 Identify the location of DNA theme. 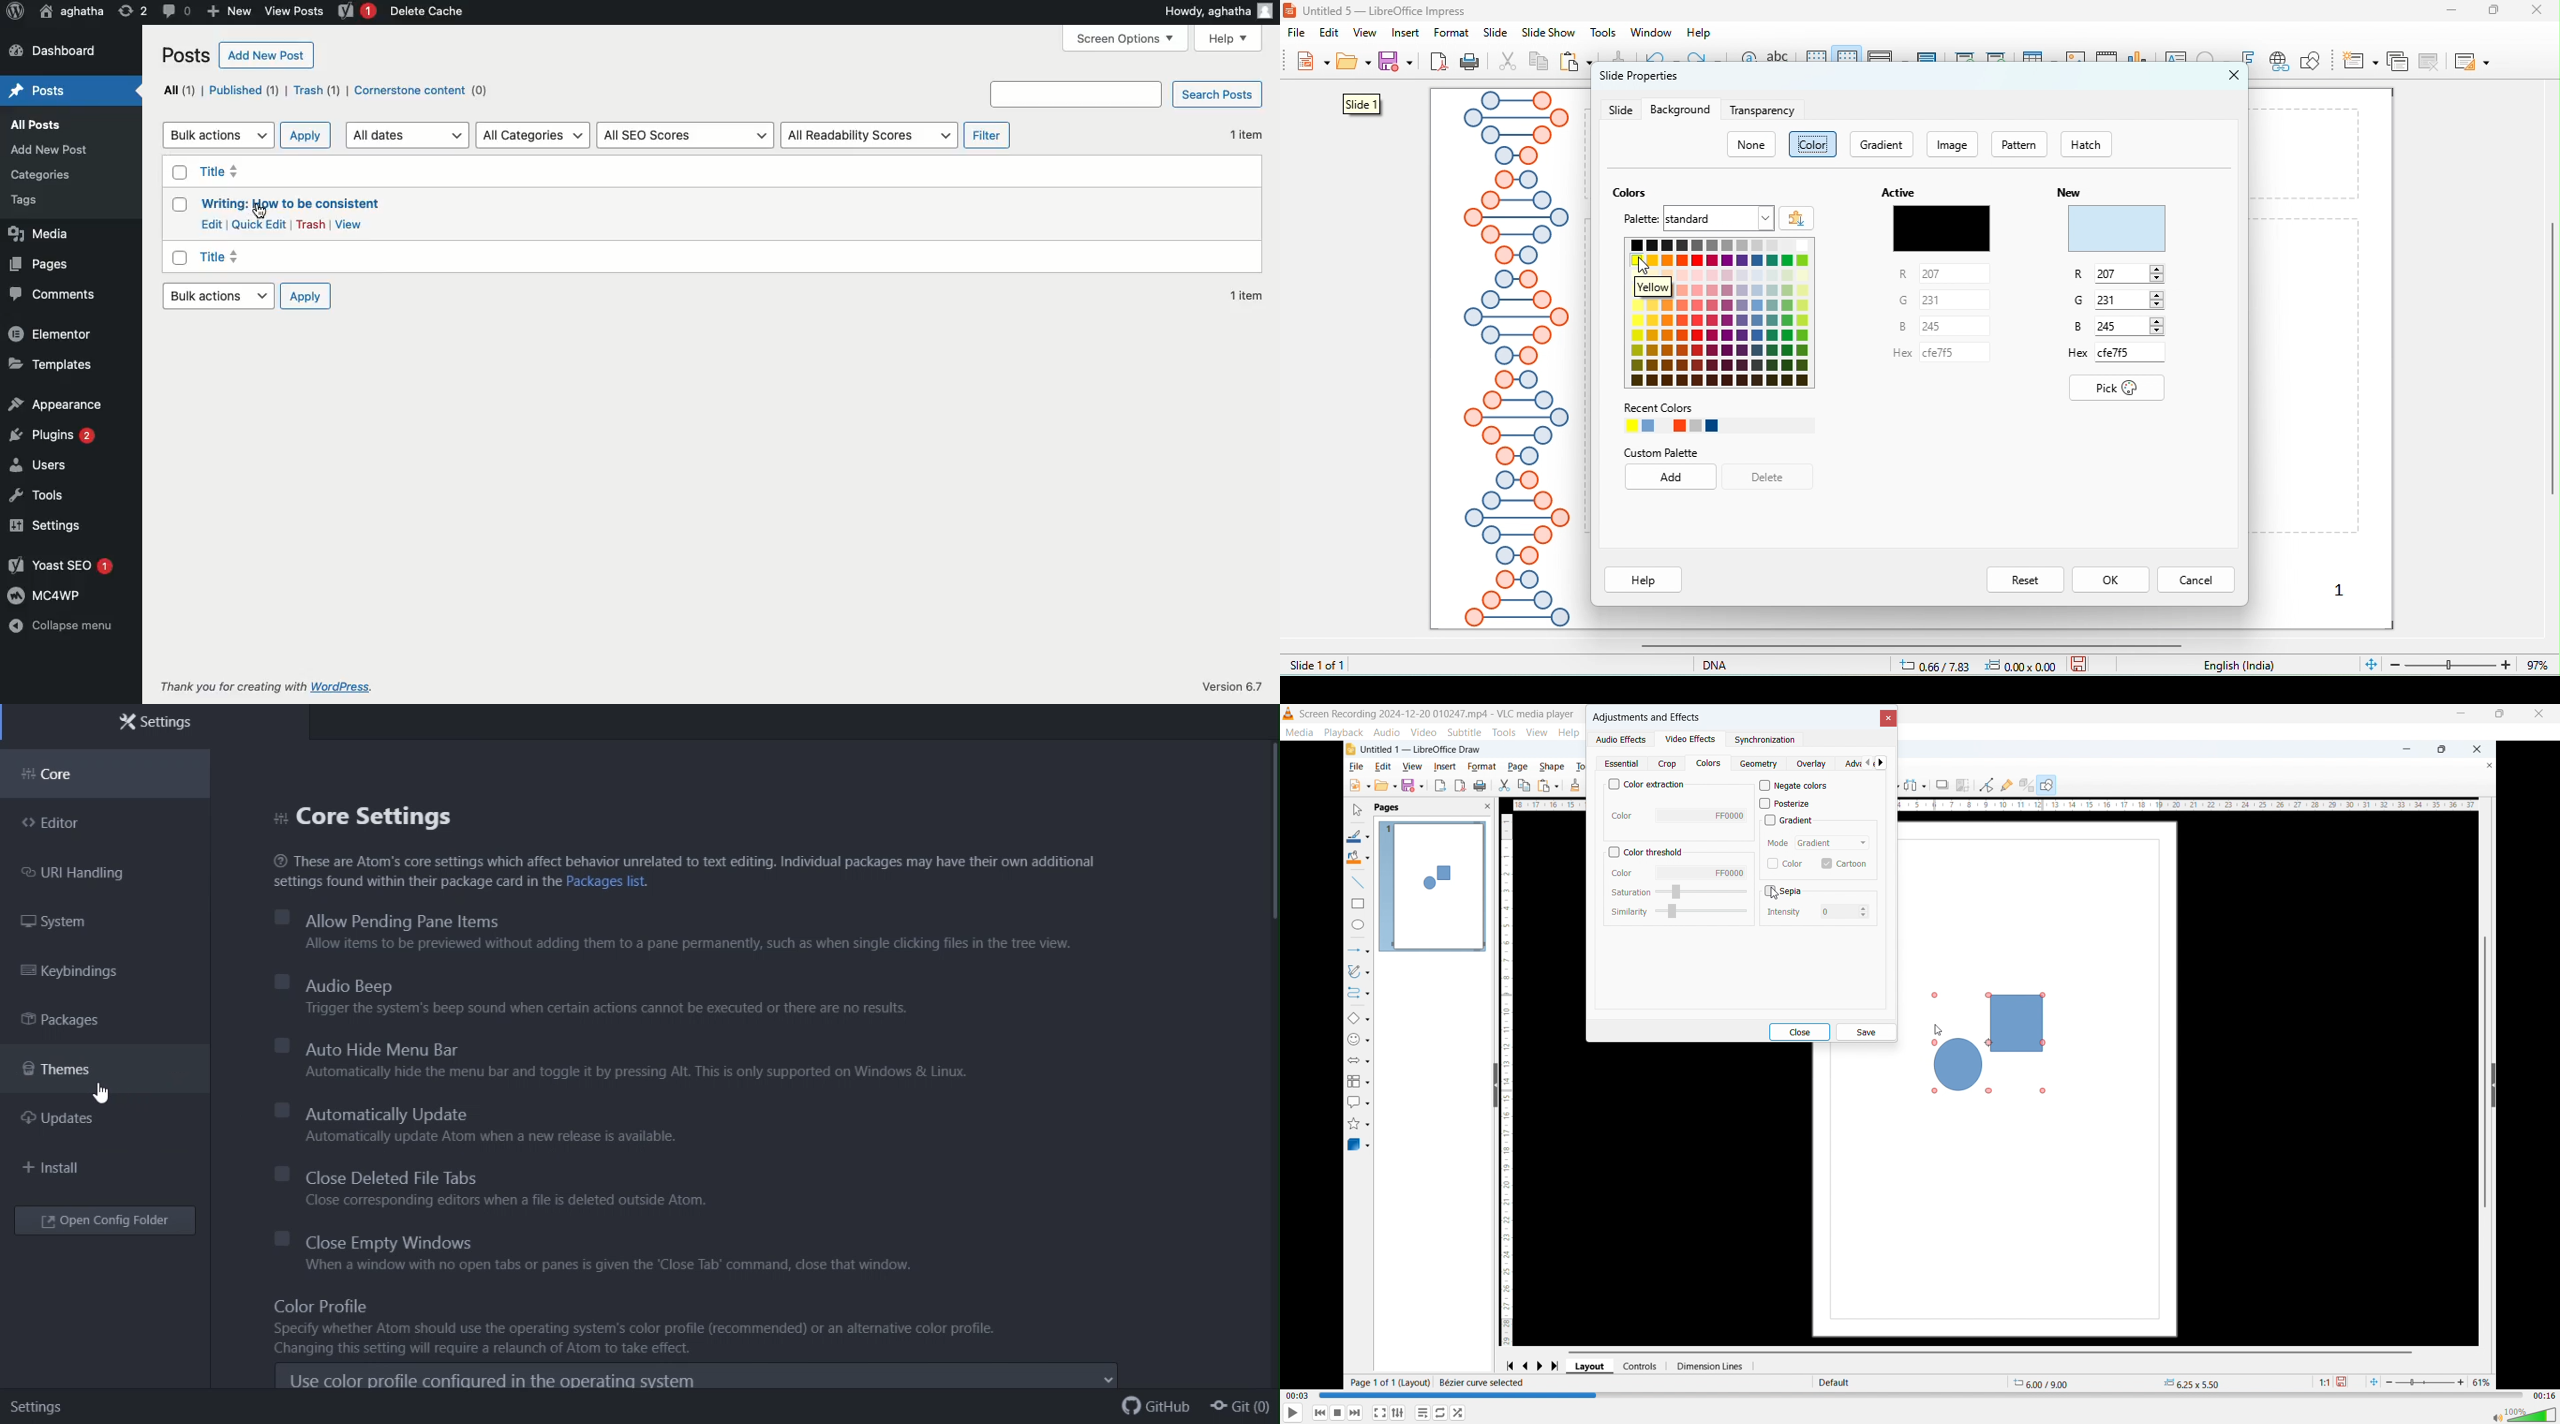
(1514, 360).